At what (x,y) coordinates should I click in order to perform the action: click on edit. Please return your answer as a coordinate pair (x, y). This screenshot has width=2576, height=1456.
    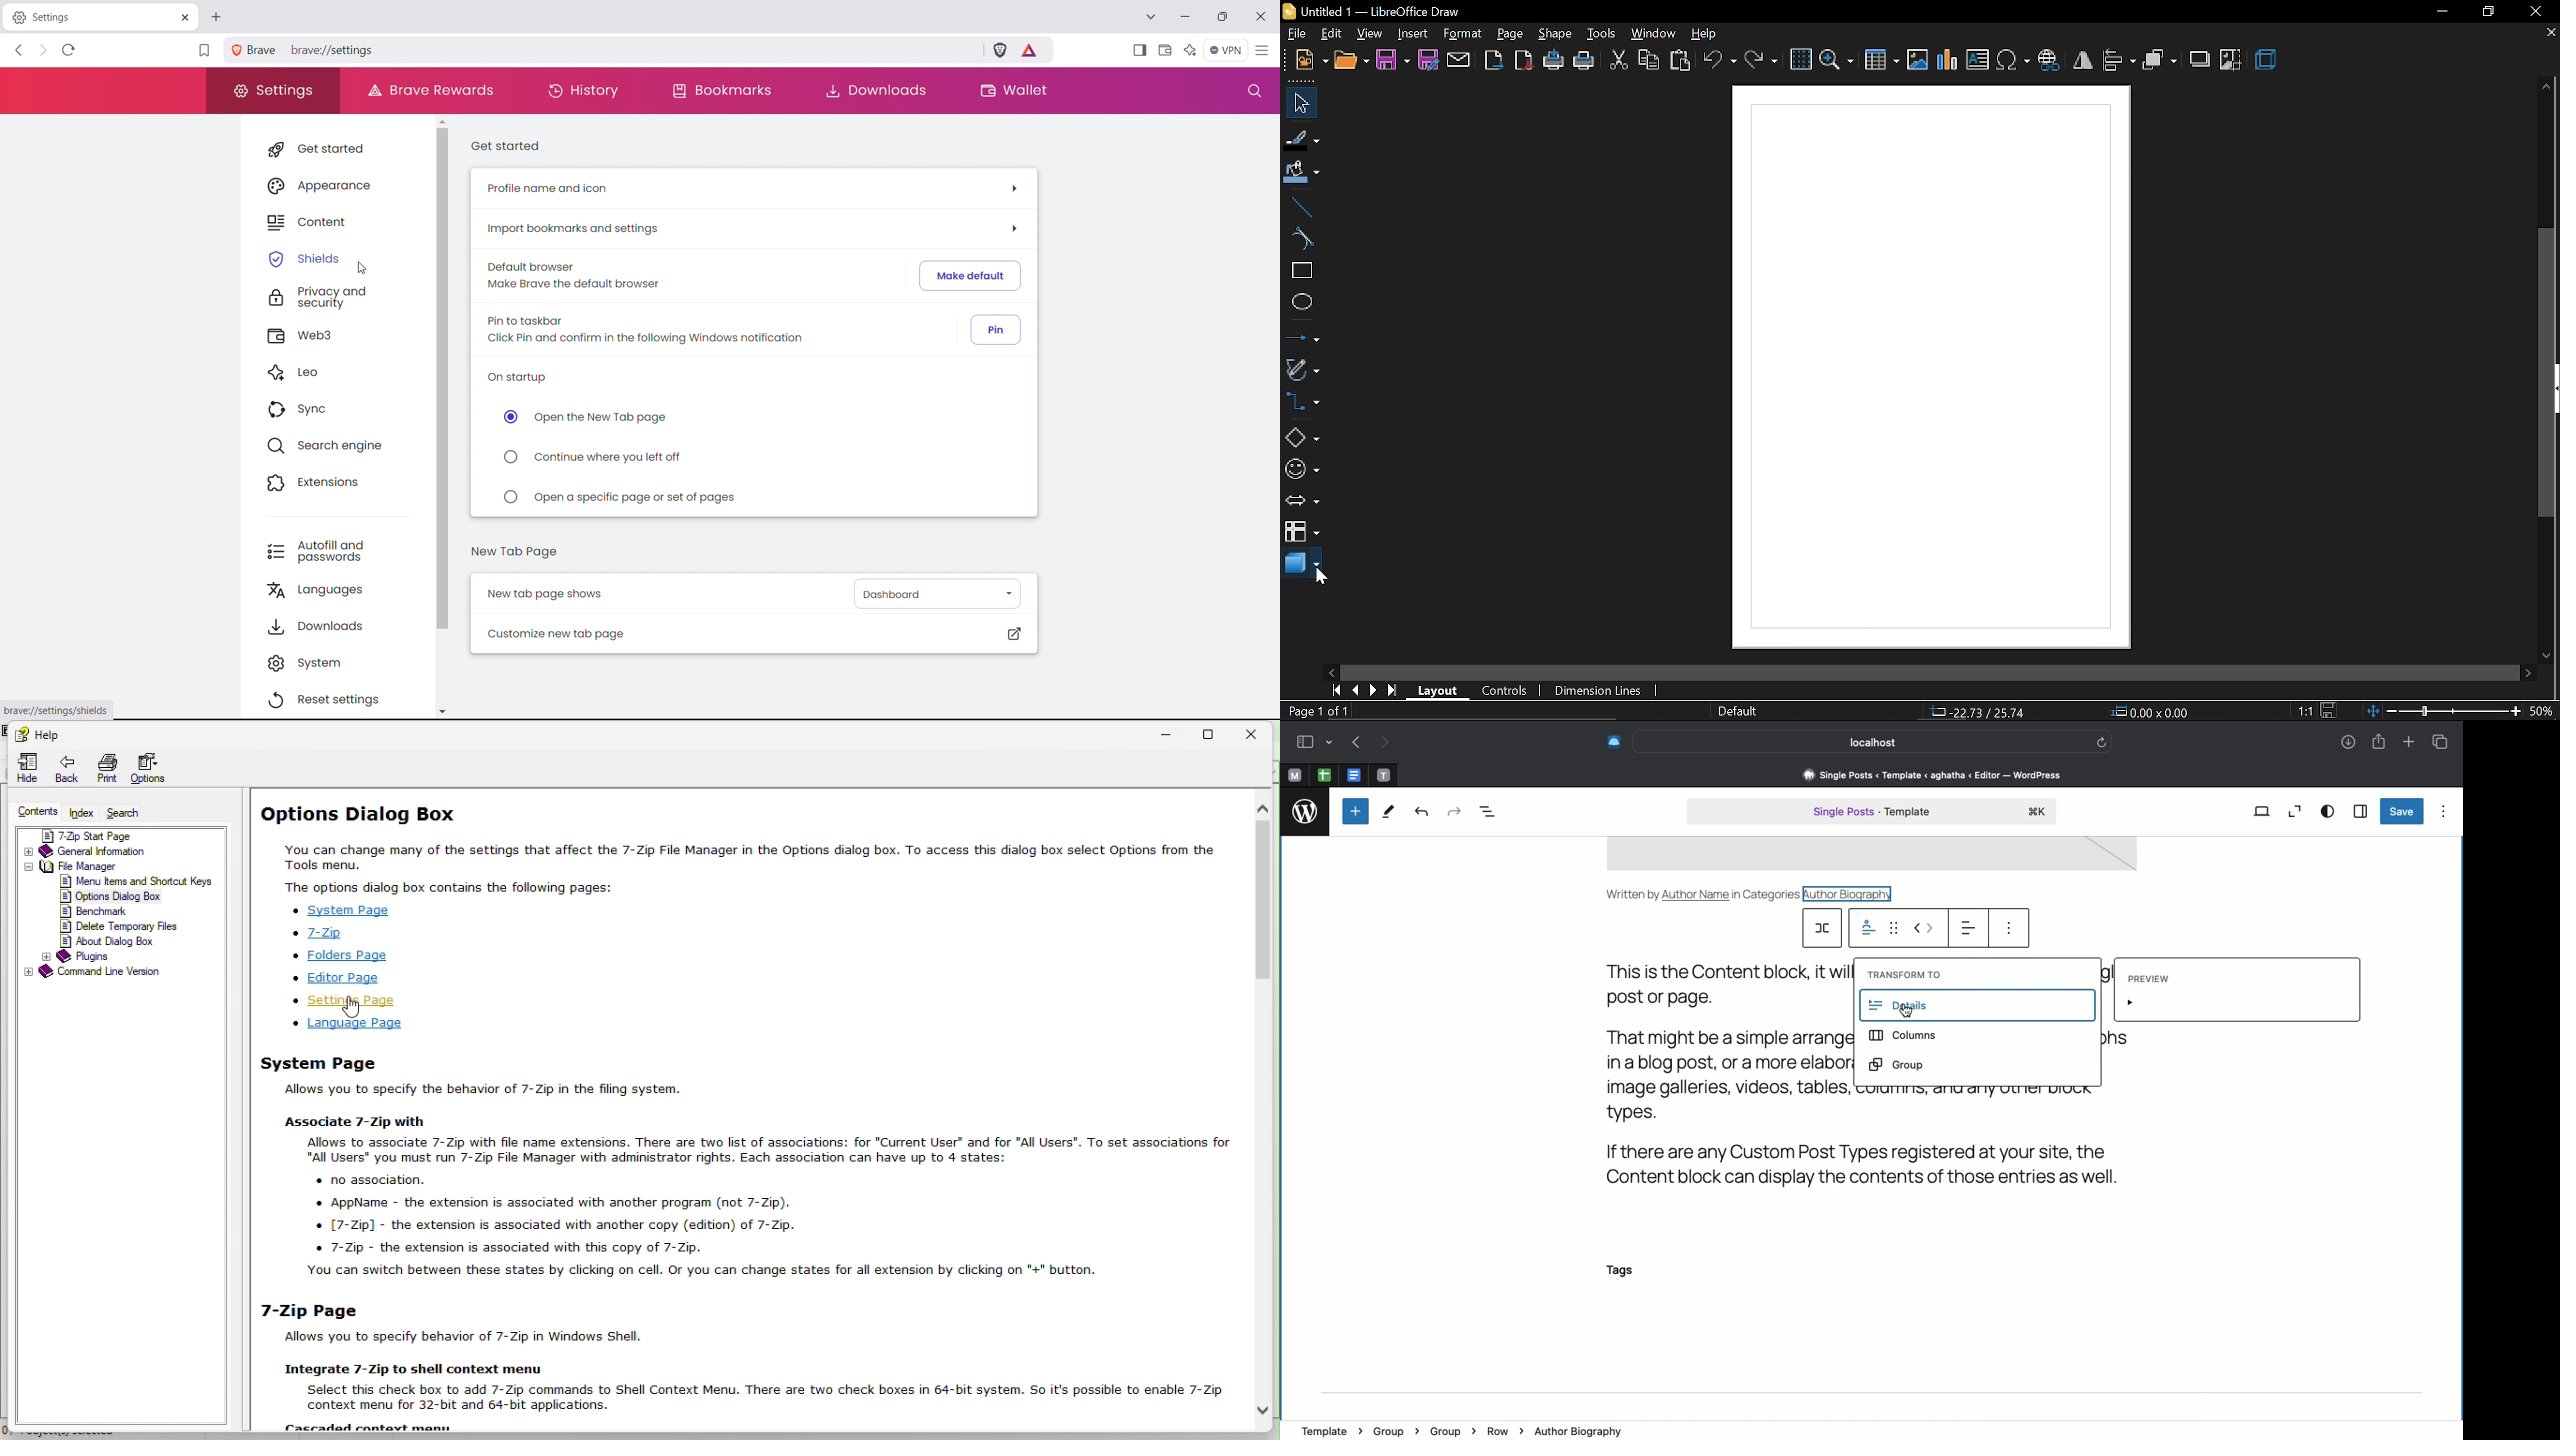
    Looking at the image, I should click on (1332, 35).